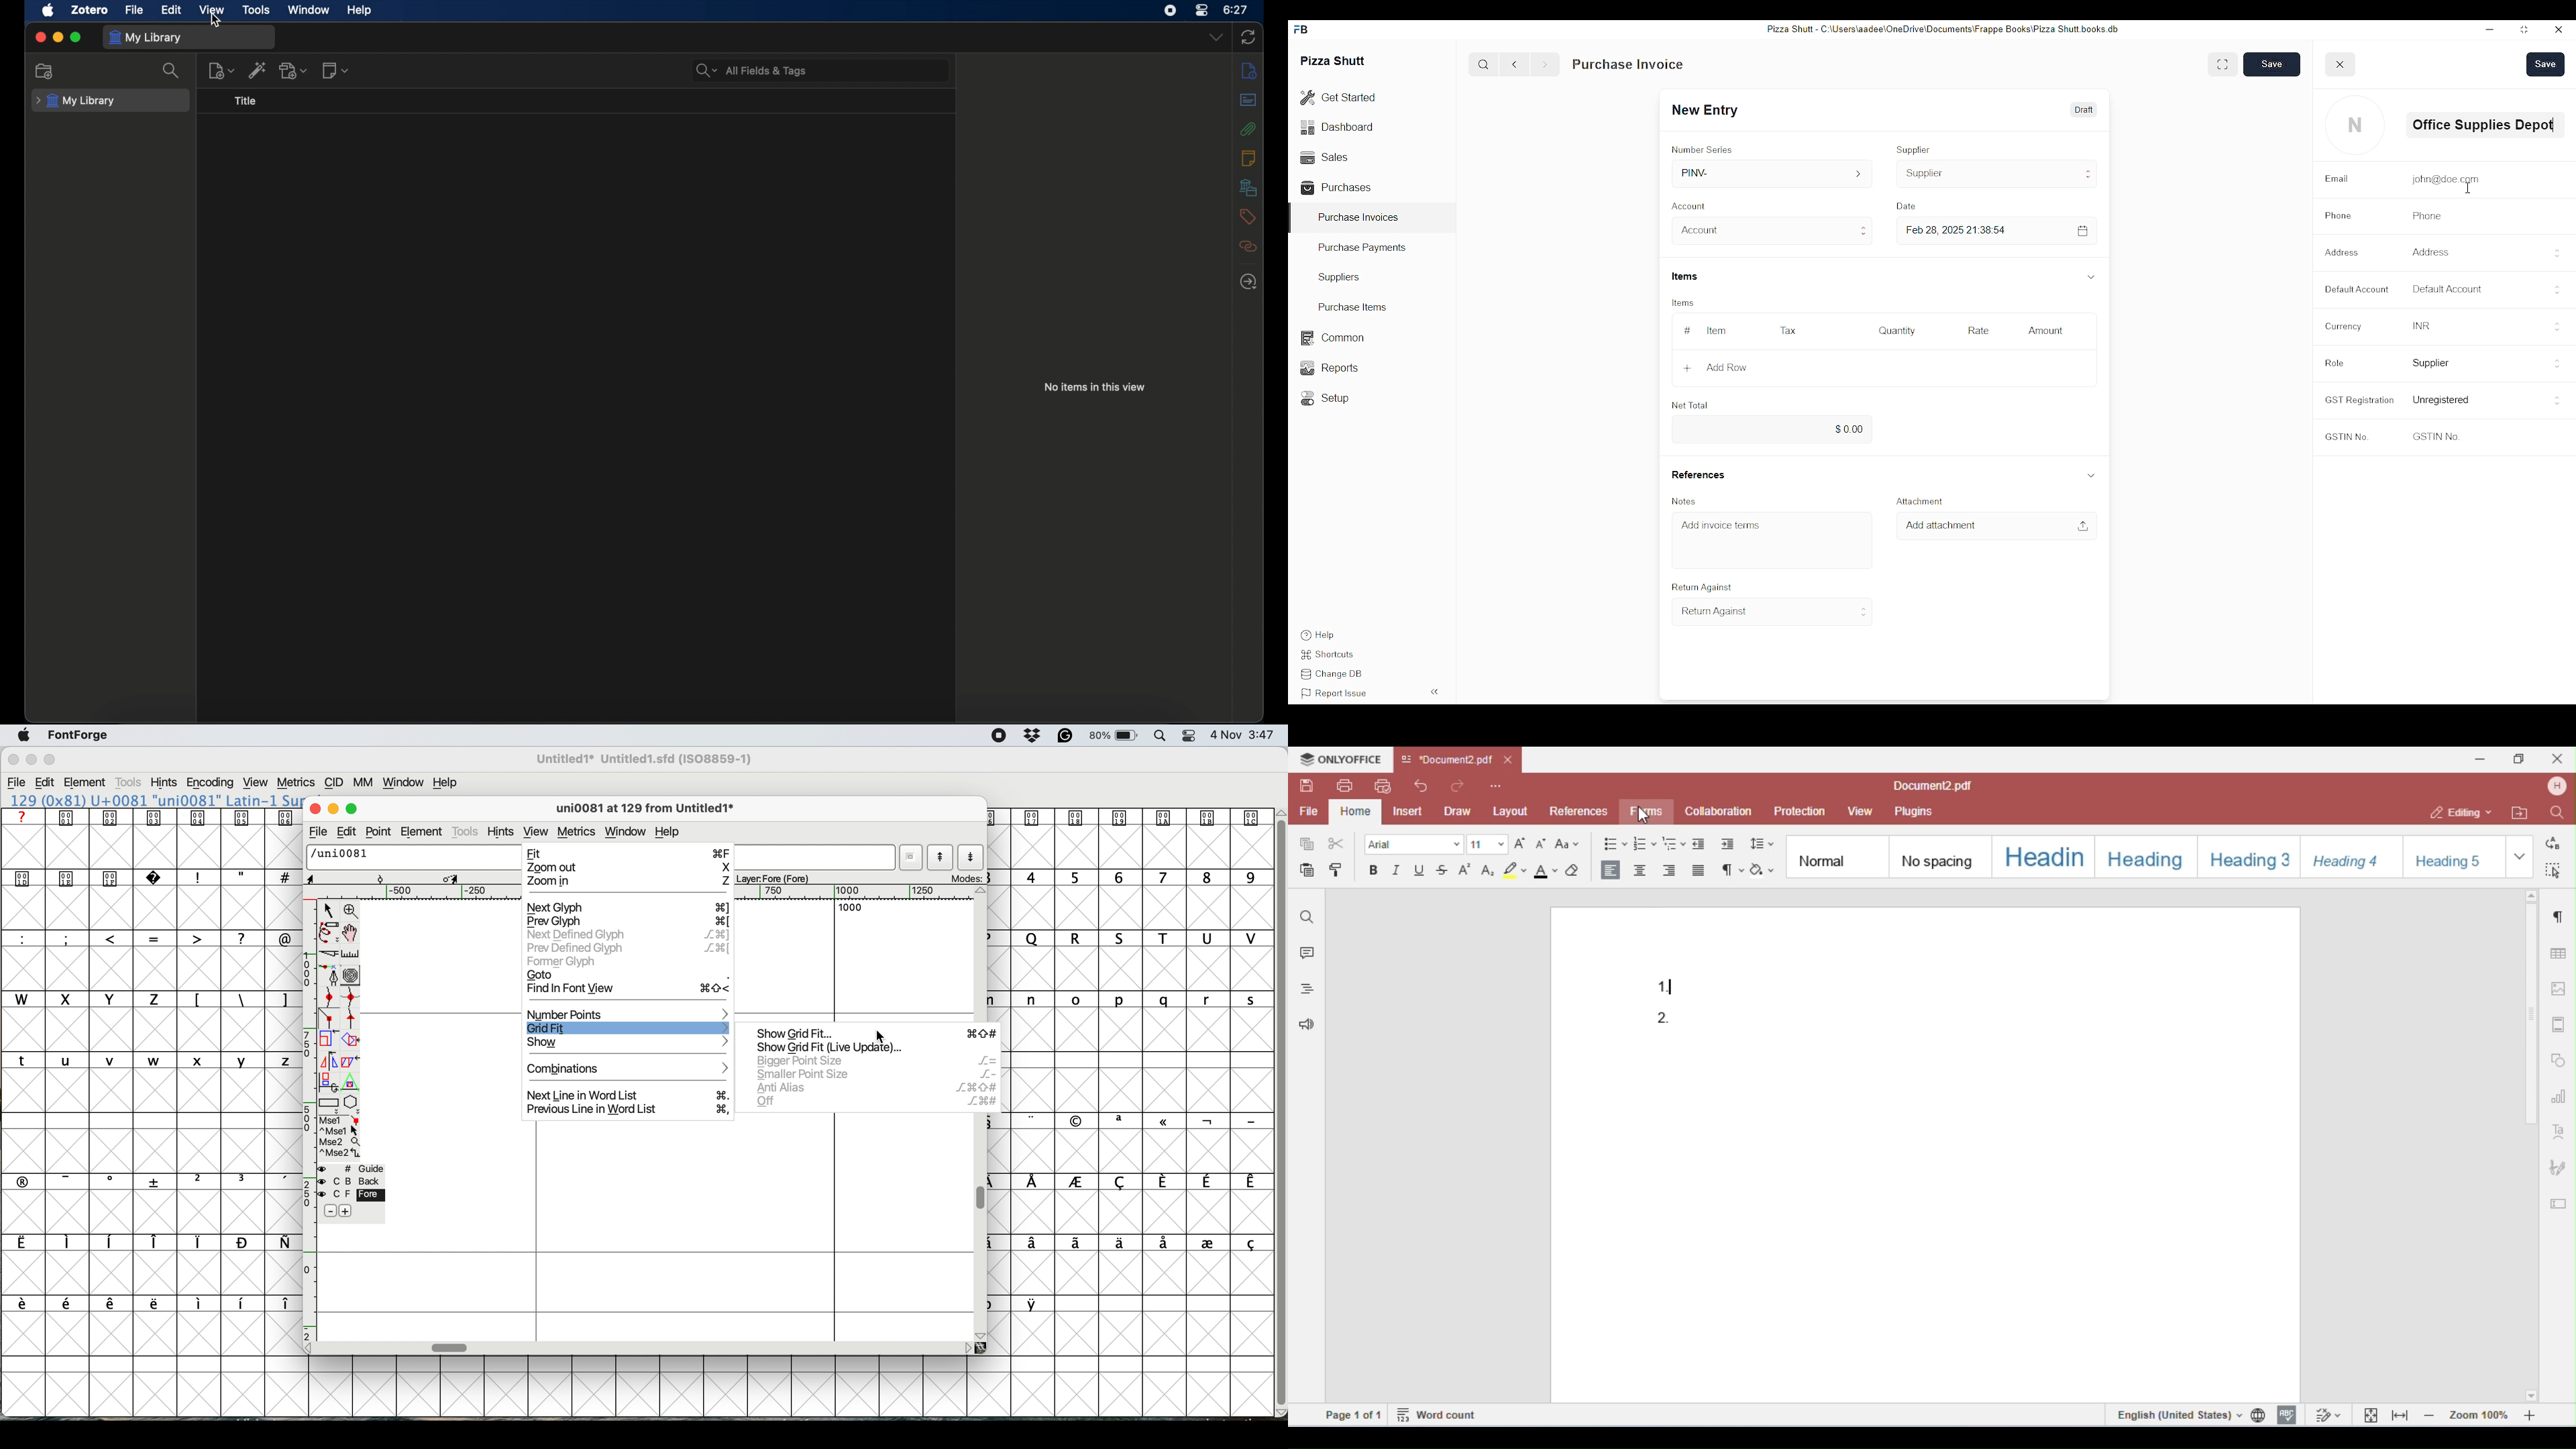 This screenshot has height=1456, width=2576. What do you see at coordinates (2222, 63) in the screenshot?
I see `enlarge` at bounding box center [2222, 63].